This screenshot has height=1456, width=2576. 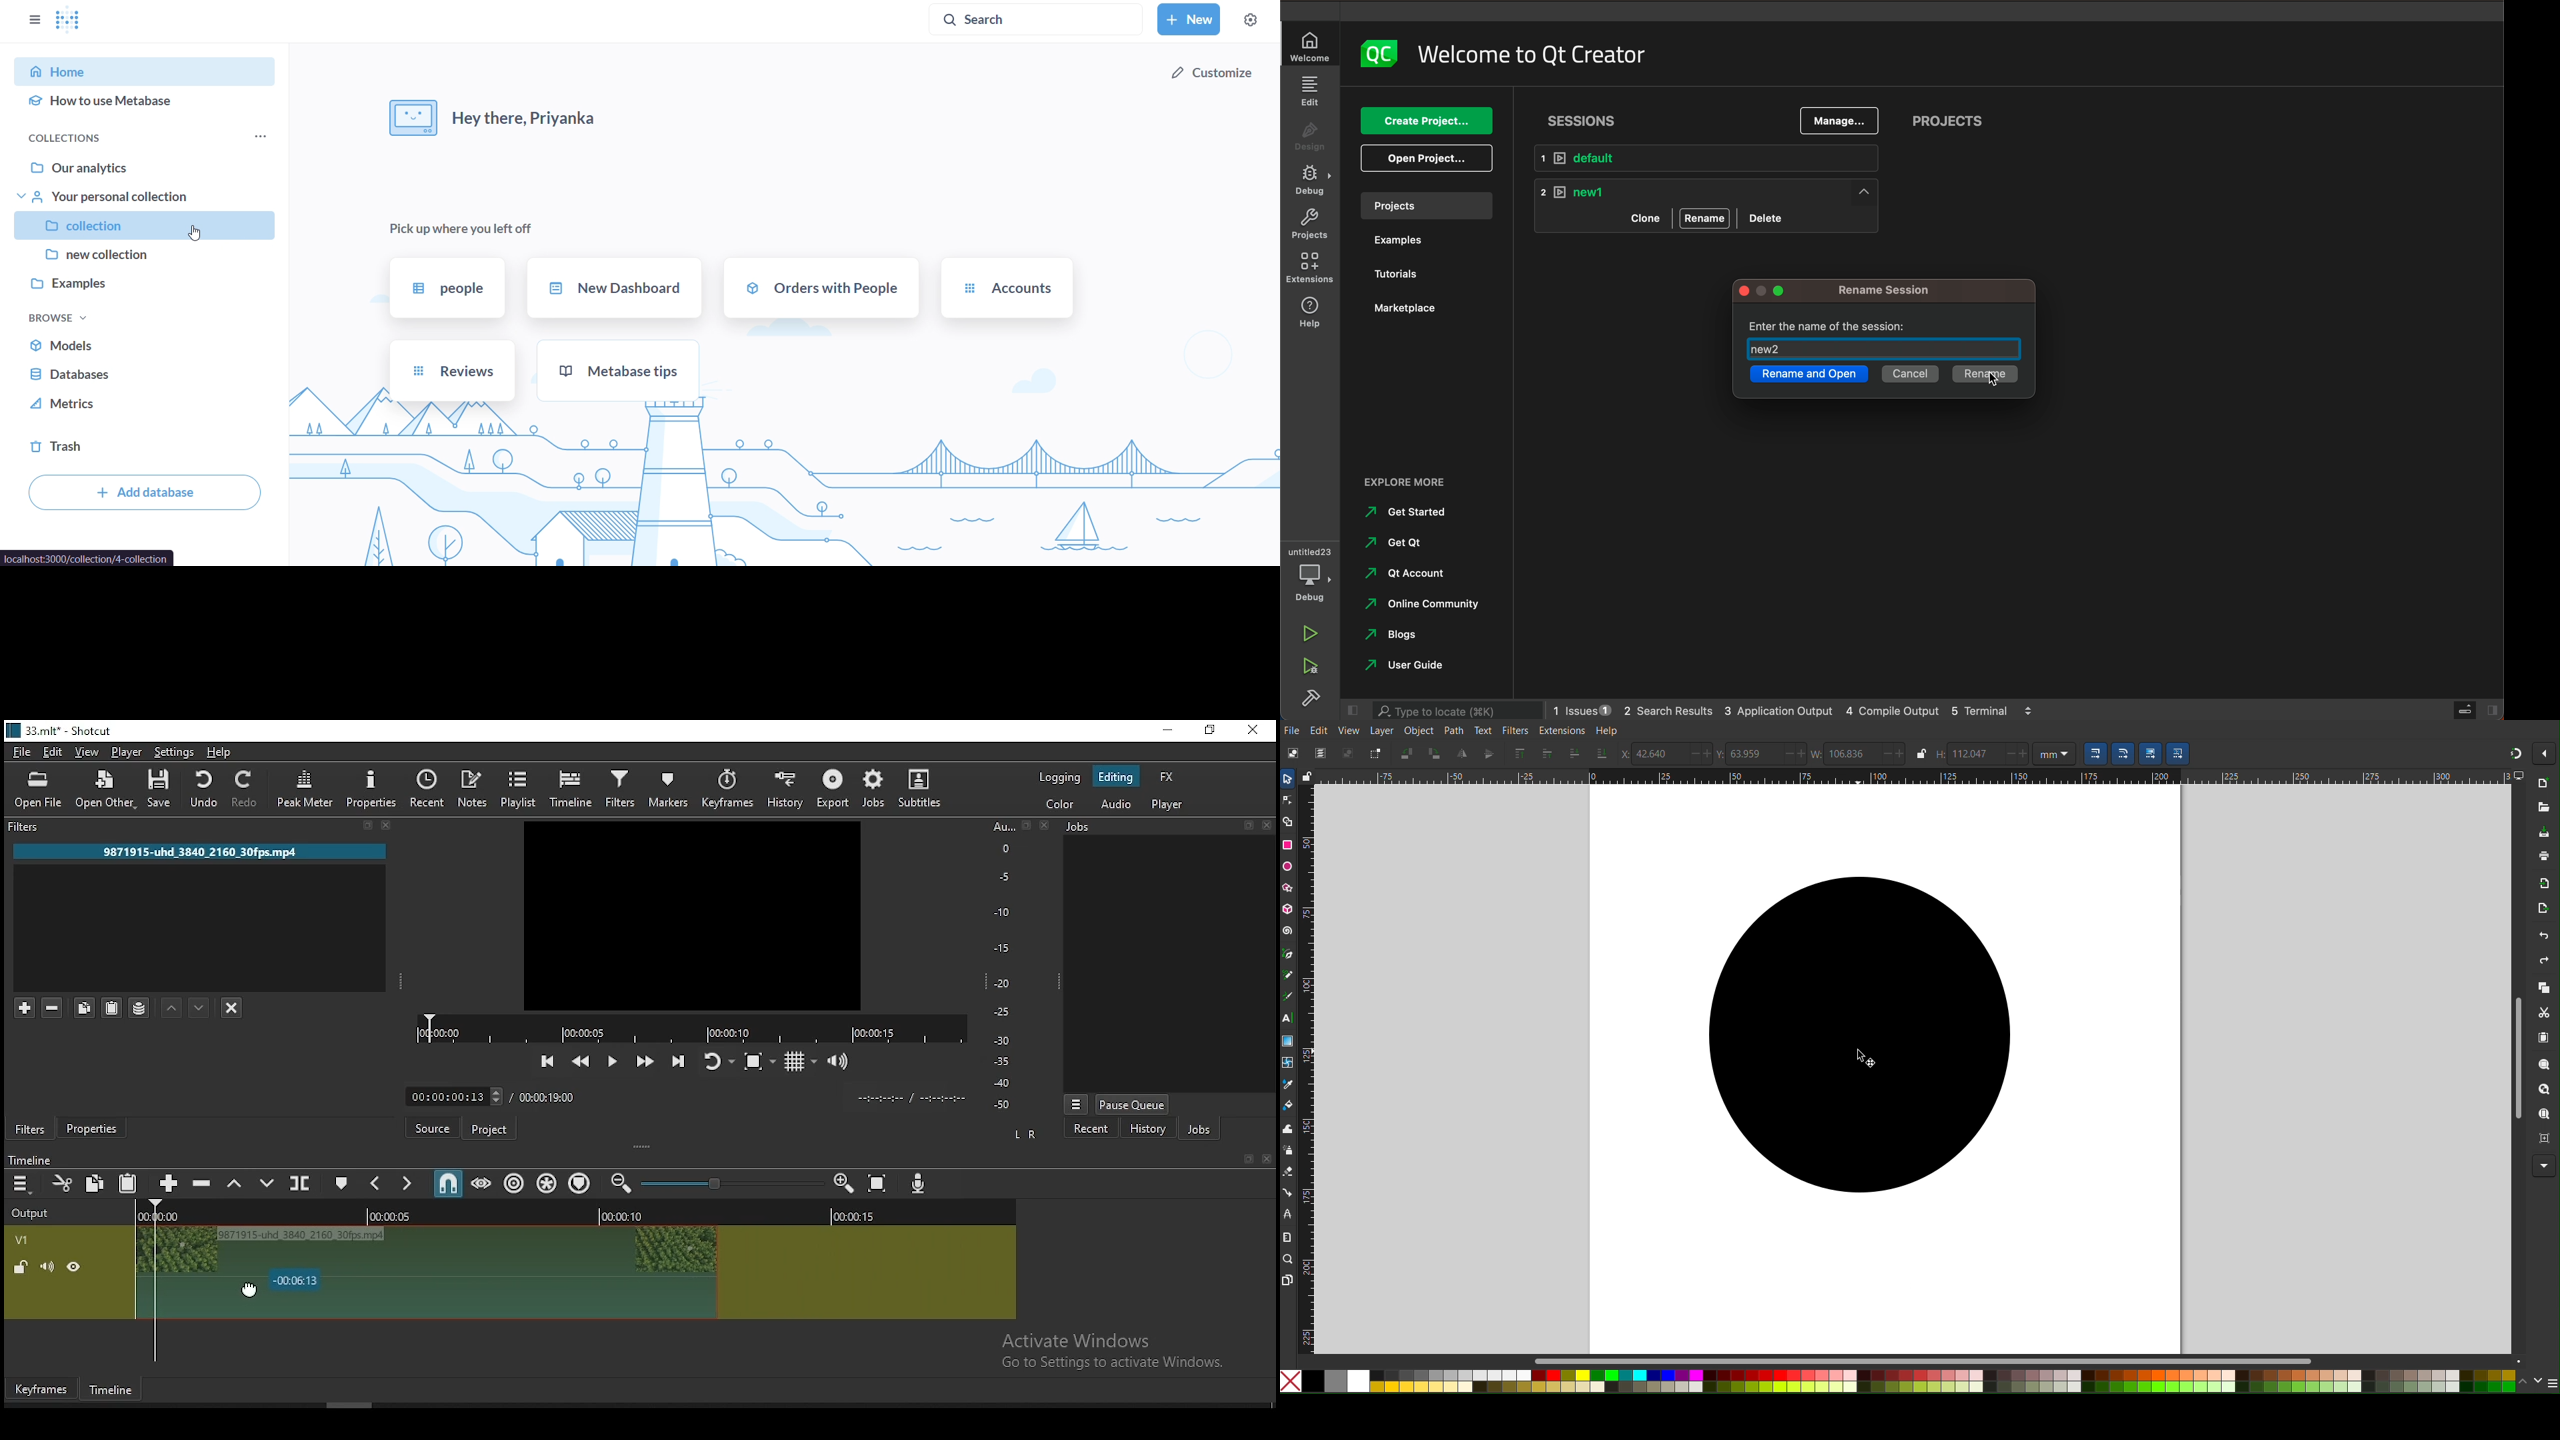 I want to click on close, so click(x=385, y=825).